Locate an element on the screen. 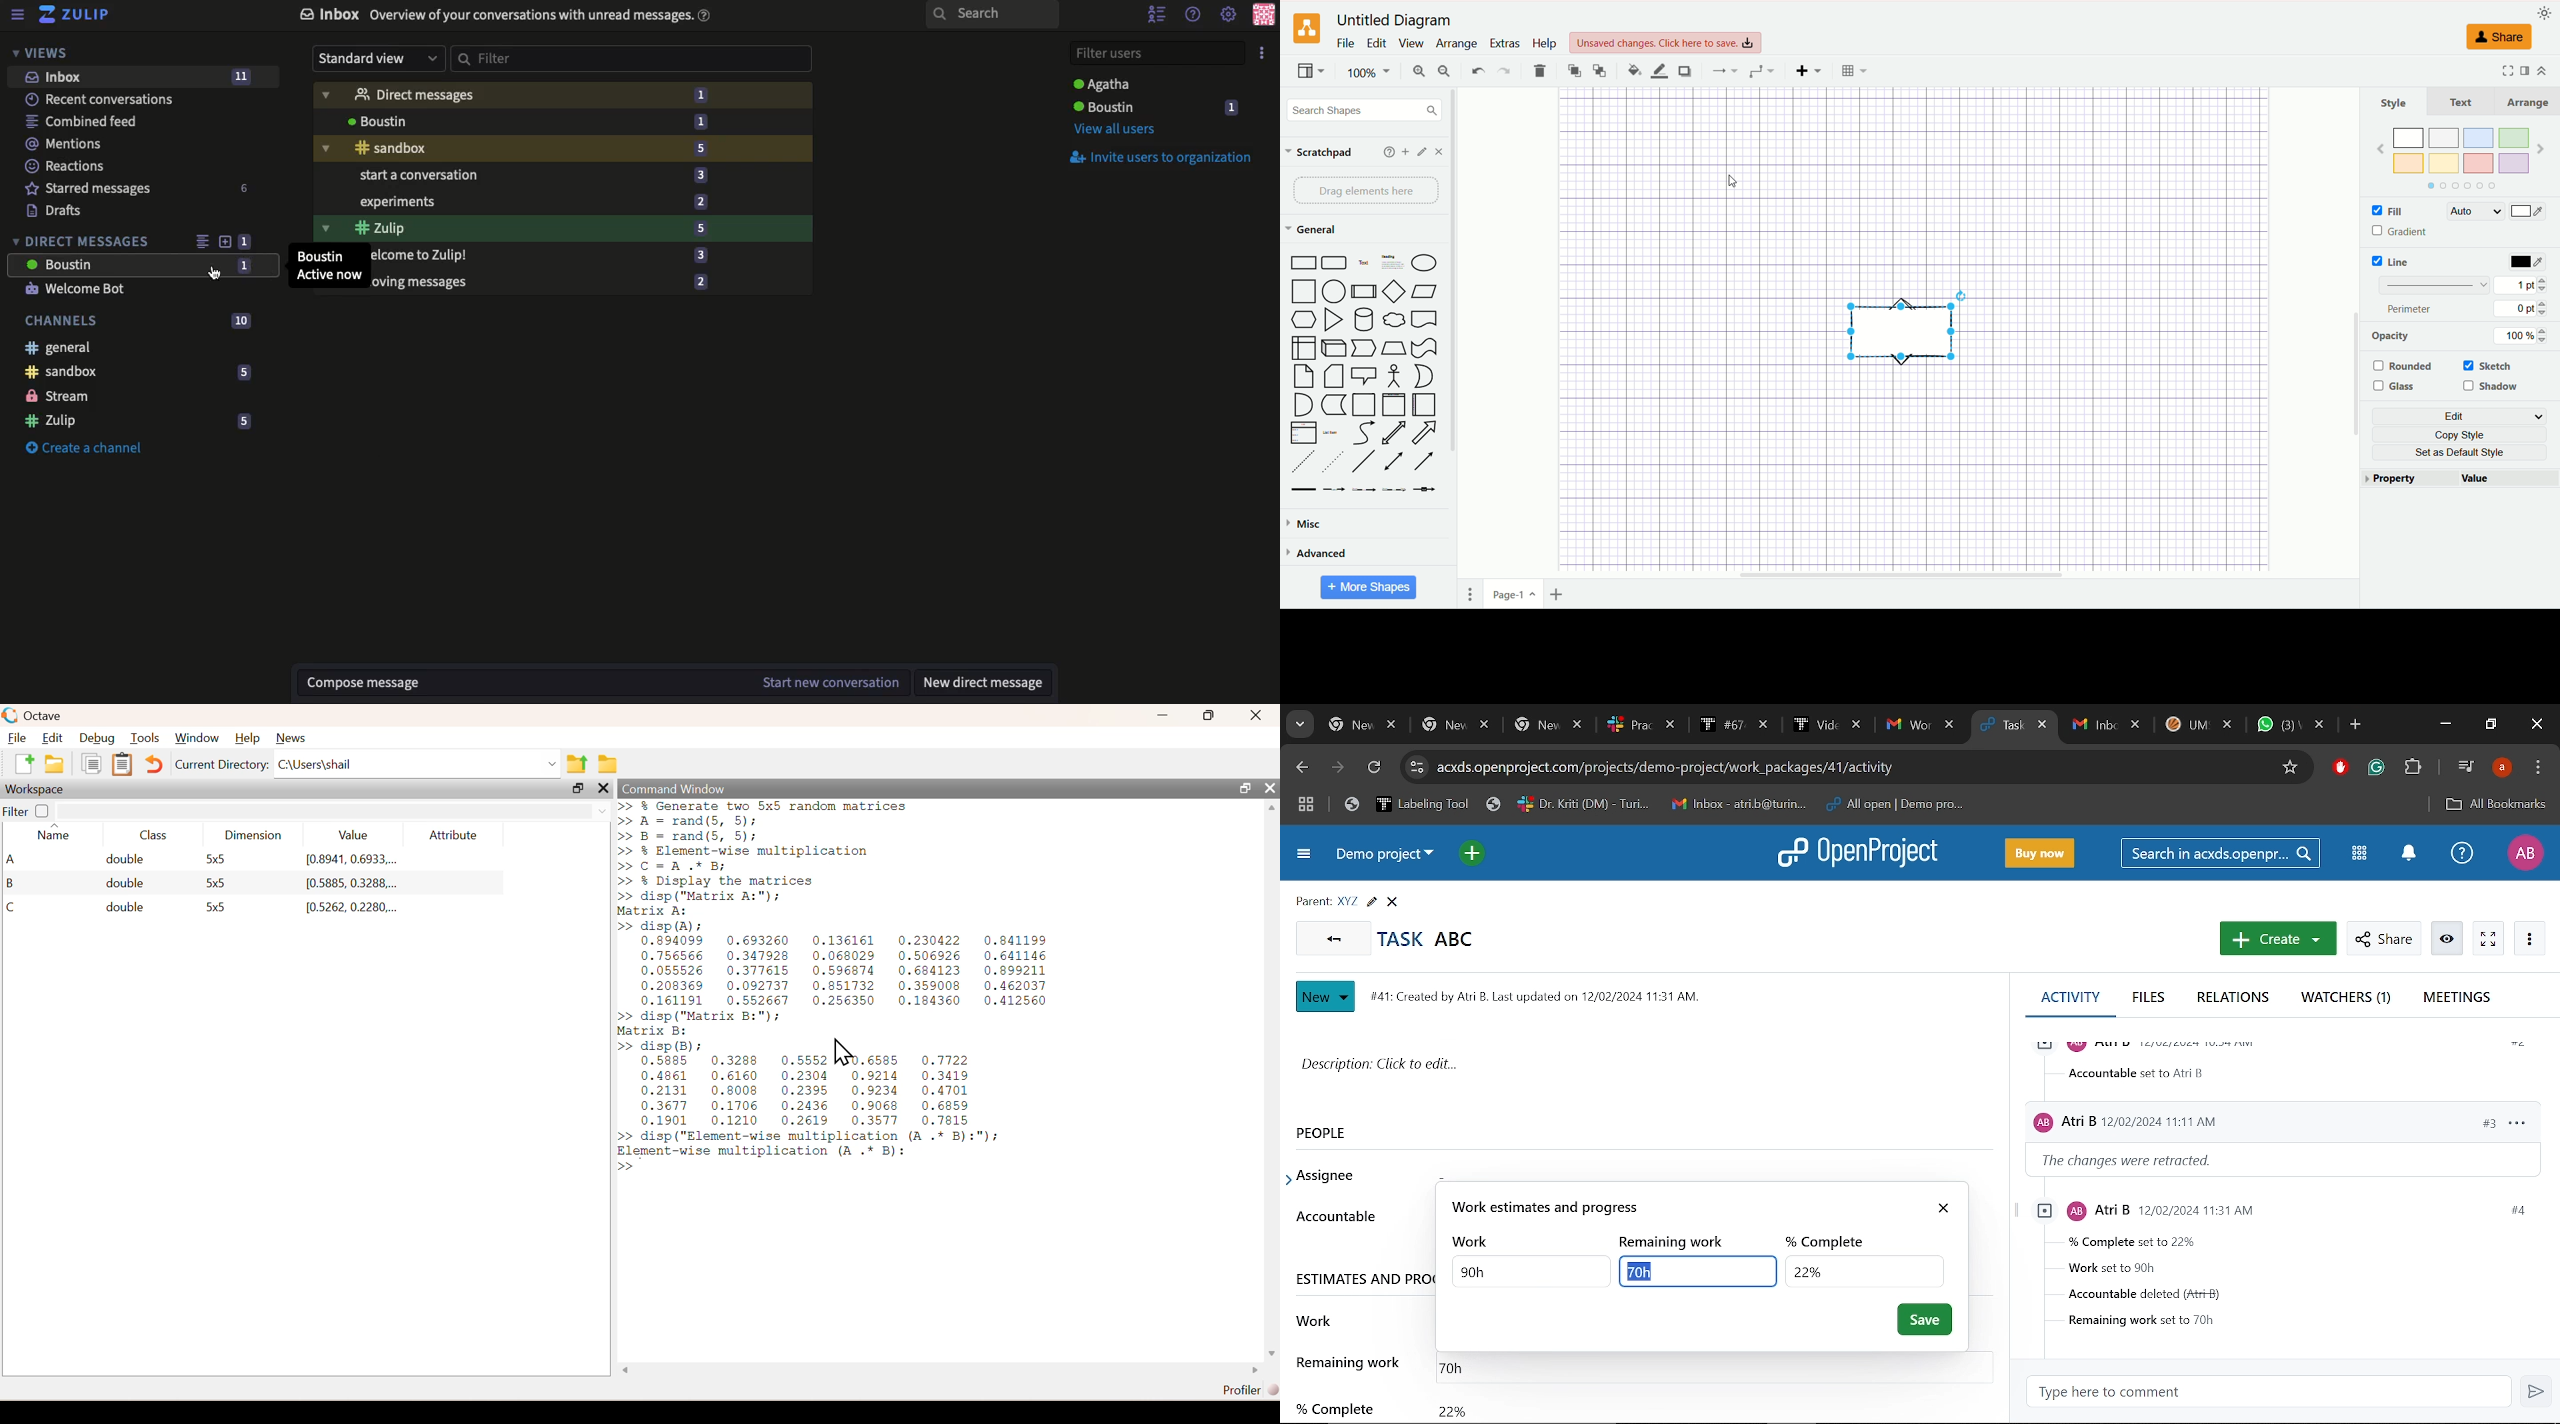 The image size is (2576, 1428). Horizontal Container is located at coordinates (1427, 405).